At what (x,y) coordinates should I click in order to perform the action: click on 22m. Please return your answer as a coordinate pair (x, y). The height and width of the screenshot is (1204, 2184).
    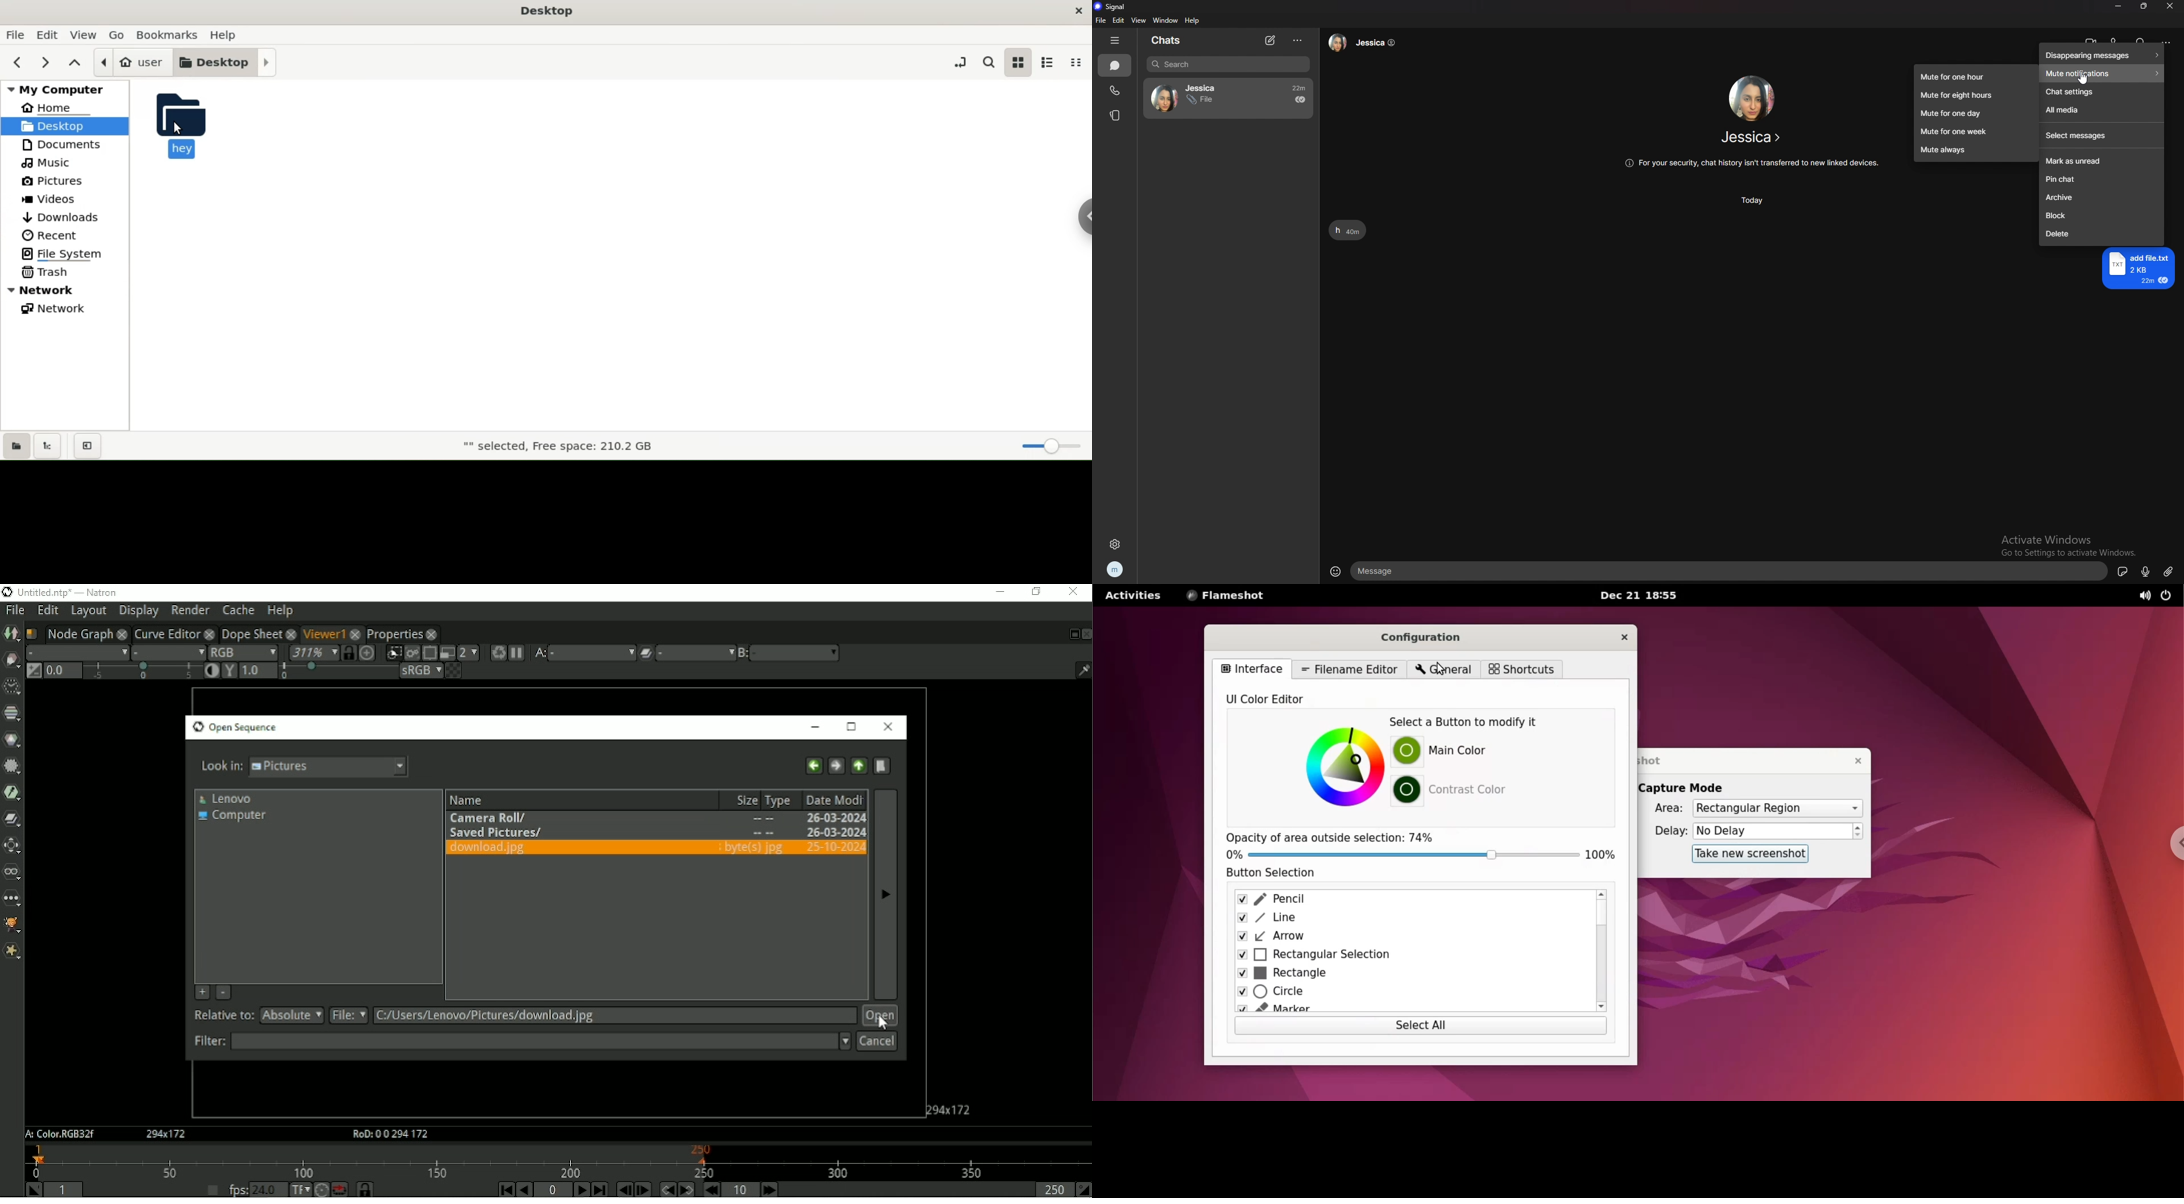
    Looking at the image, I should click on (1294, 87).